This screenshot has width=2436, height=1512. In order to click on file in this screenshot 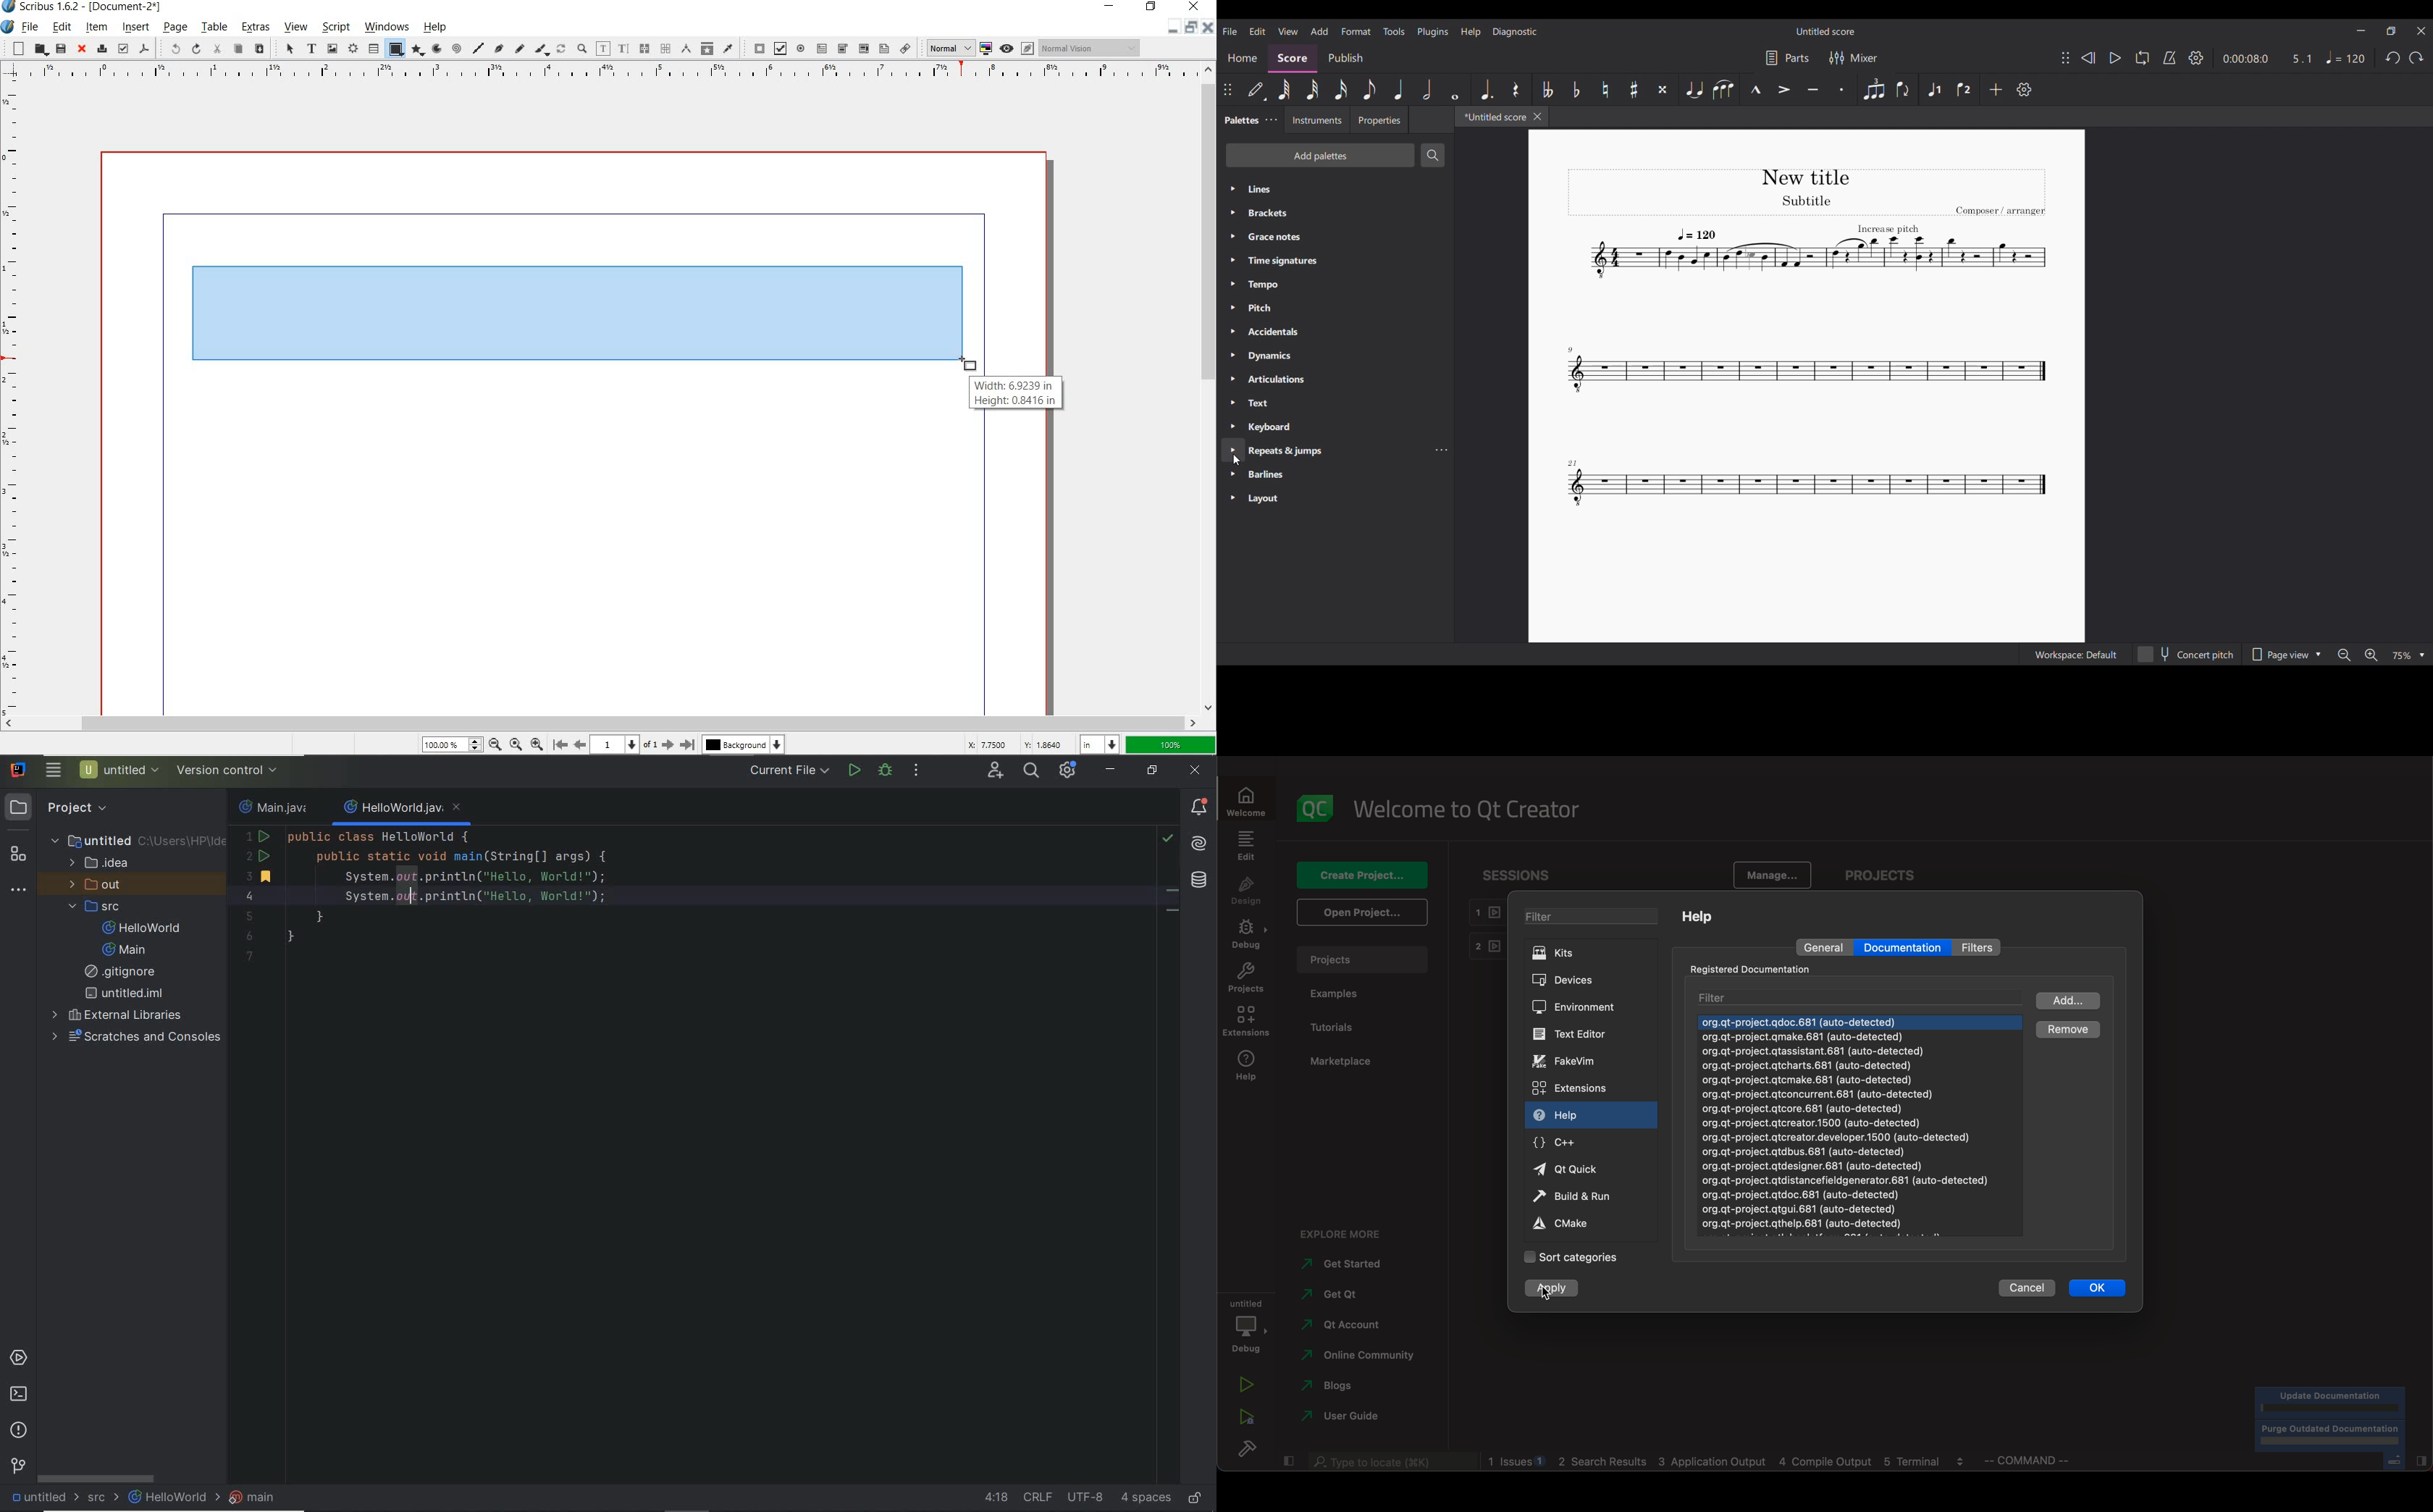, I will do `click(30, 27)`.